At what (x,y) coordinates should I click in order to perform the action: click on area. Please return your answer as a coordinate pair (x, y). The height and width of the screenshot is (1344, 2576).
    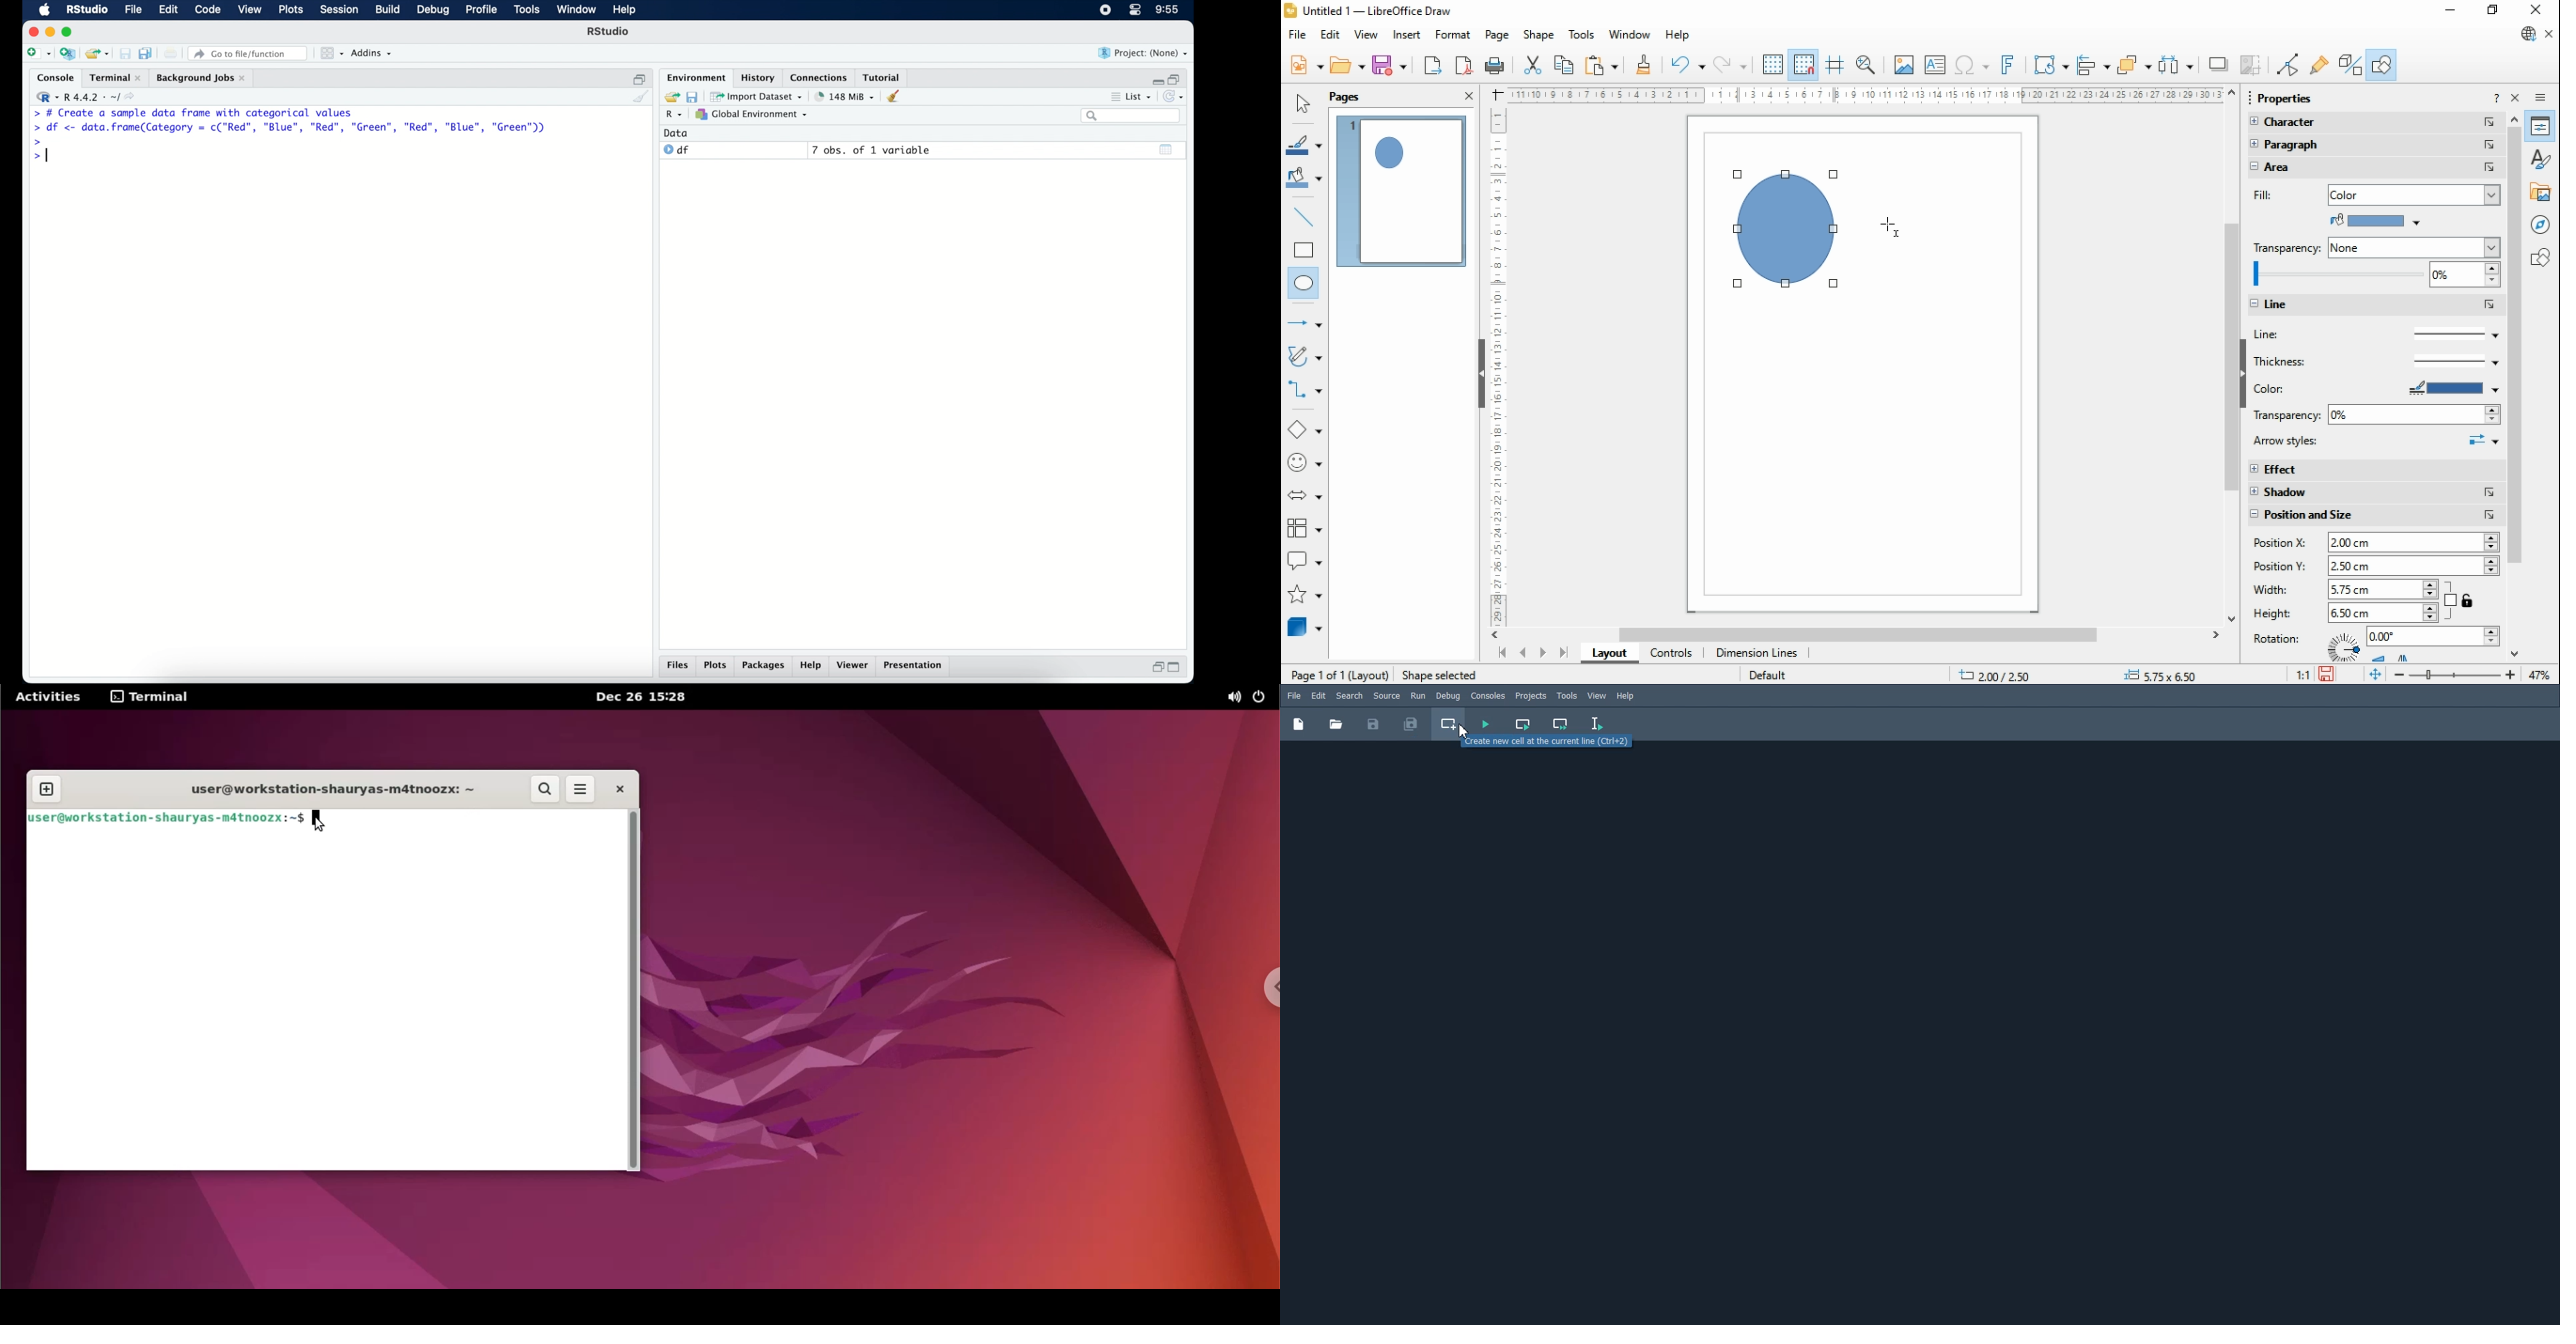
    Looking at the image, I should click on (2310, 168).